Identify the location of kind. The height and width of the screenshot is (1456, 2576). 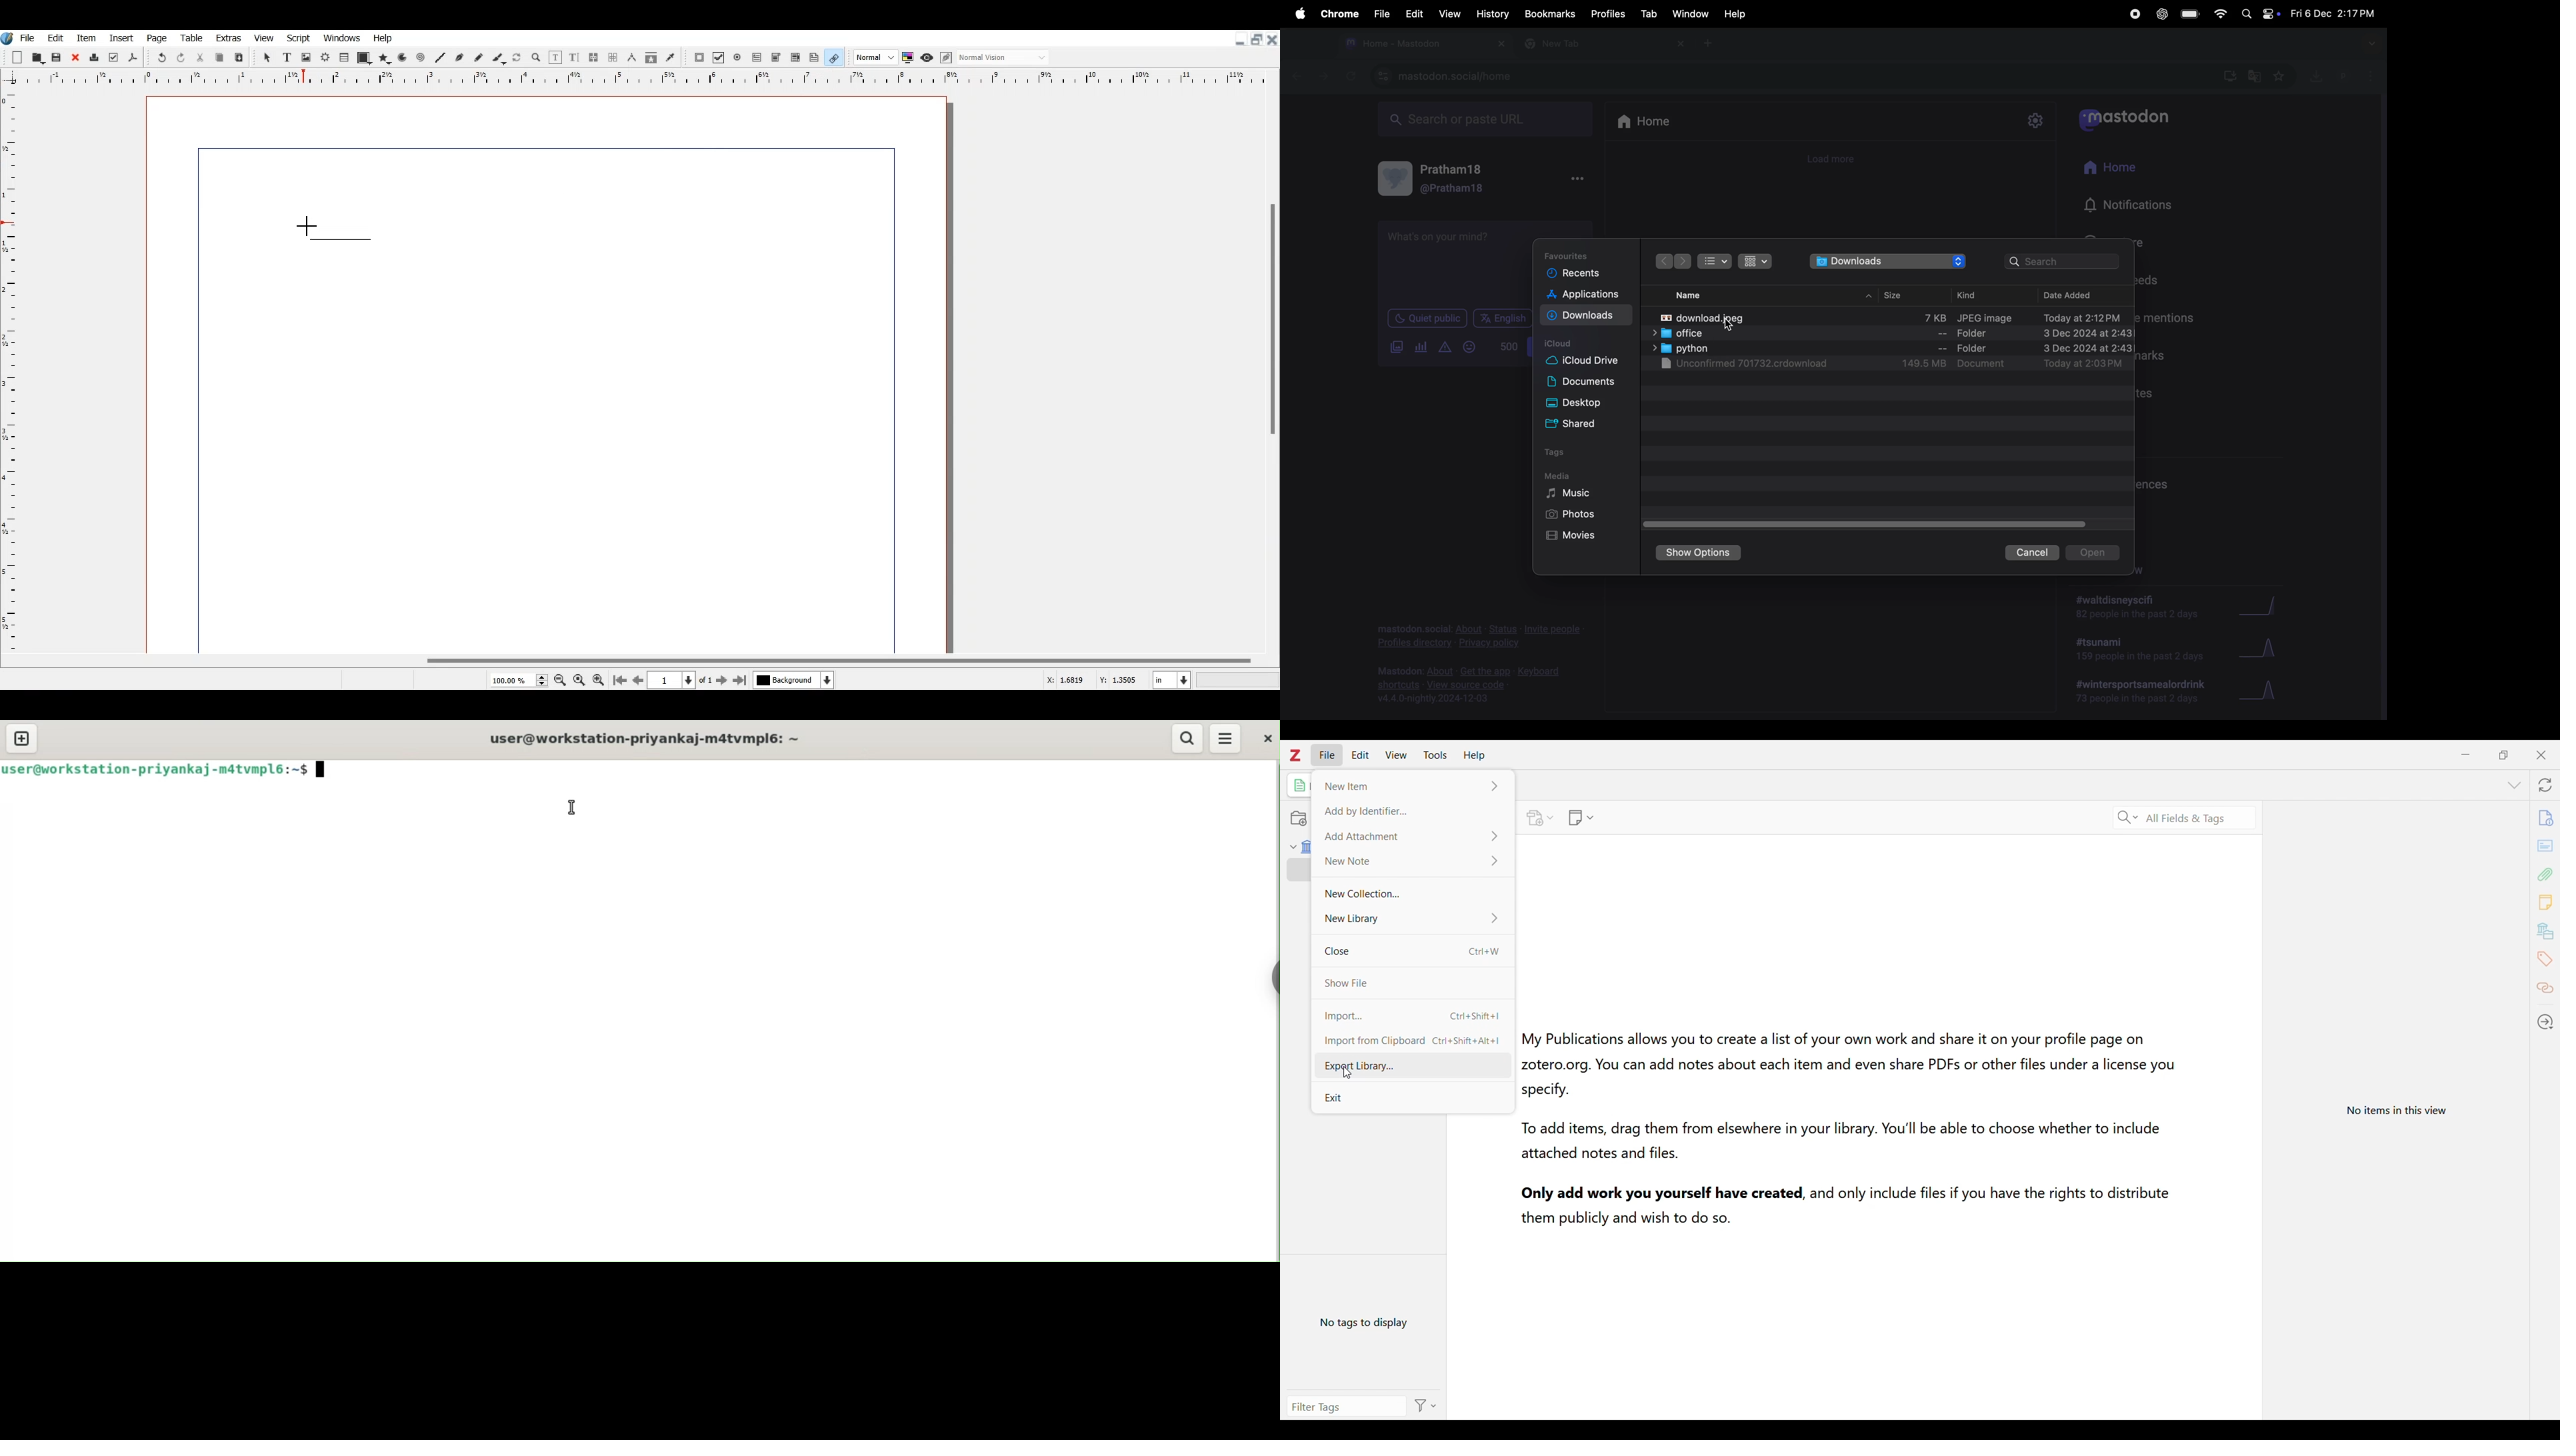
(1969, 293).